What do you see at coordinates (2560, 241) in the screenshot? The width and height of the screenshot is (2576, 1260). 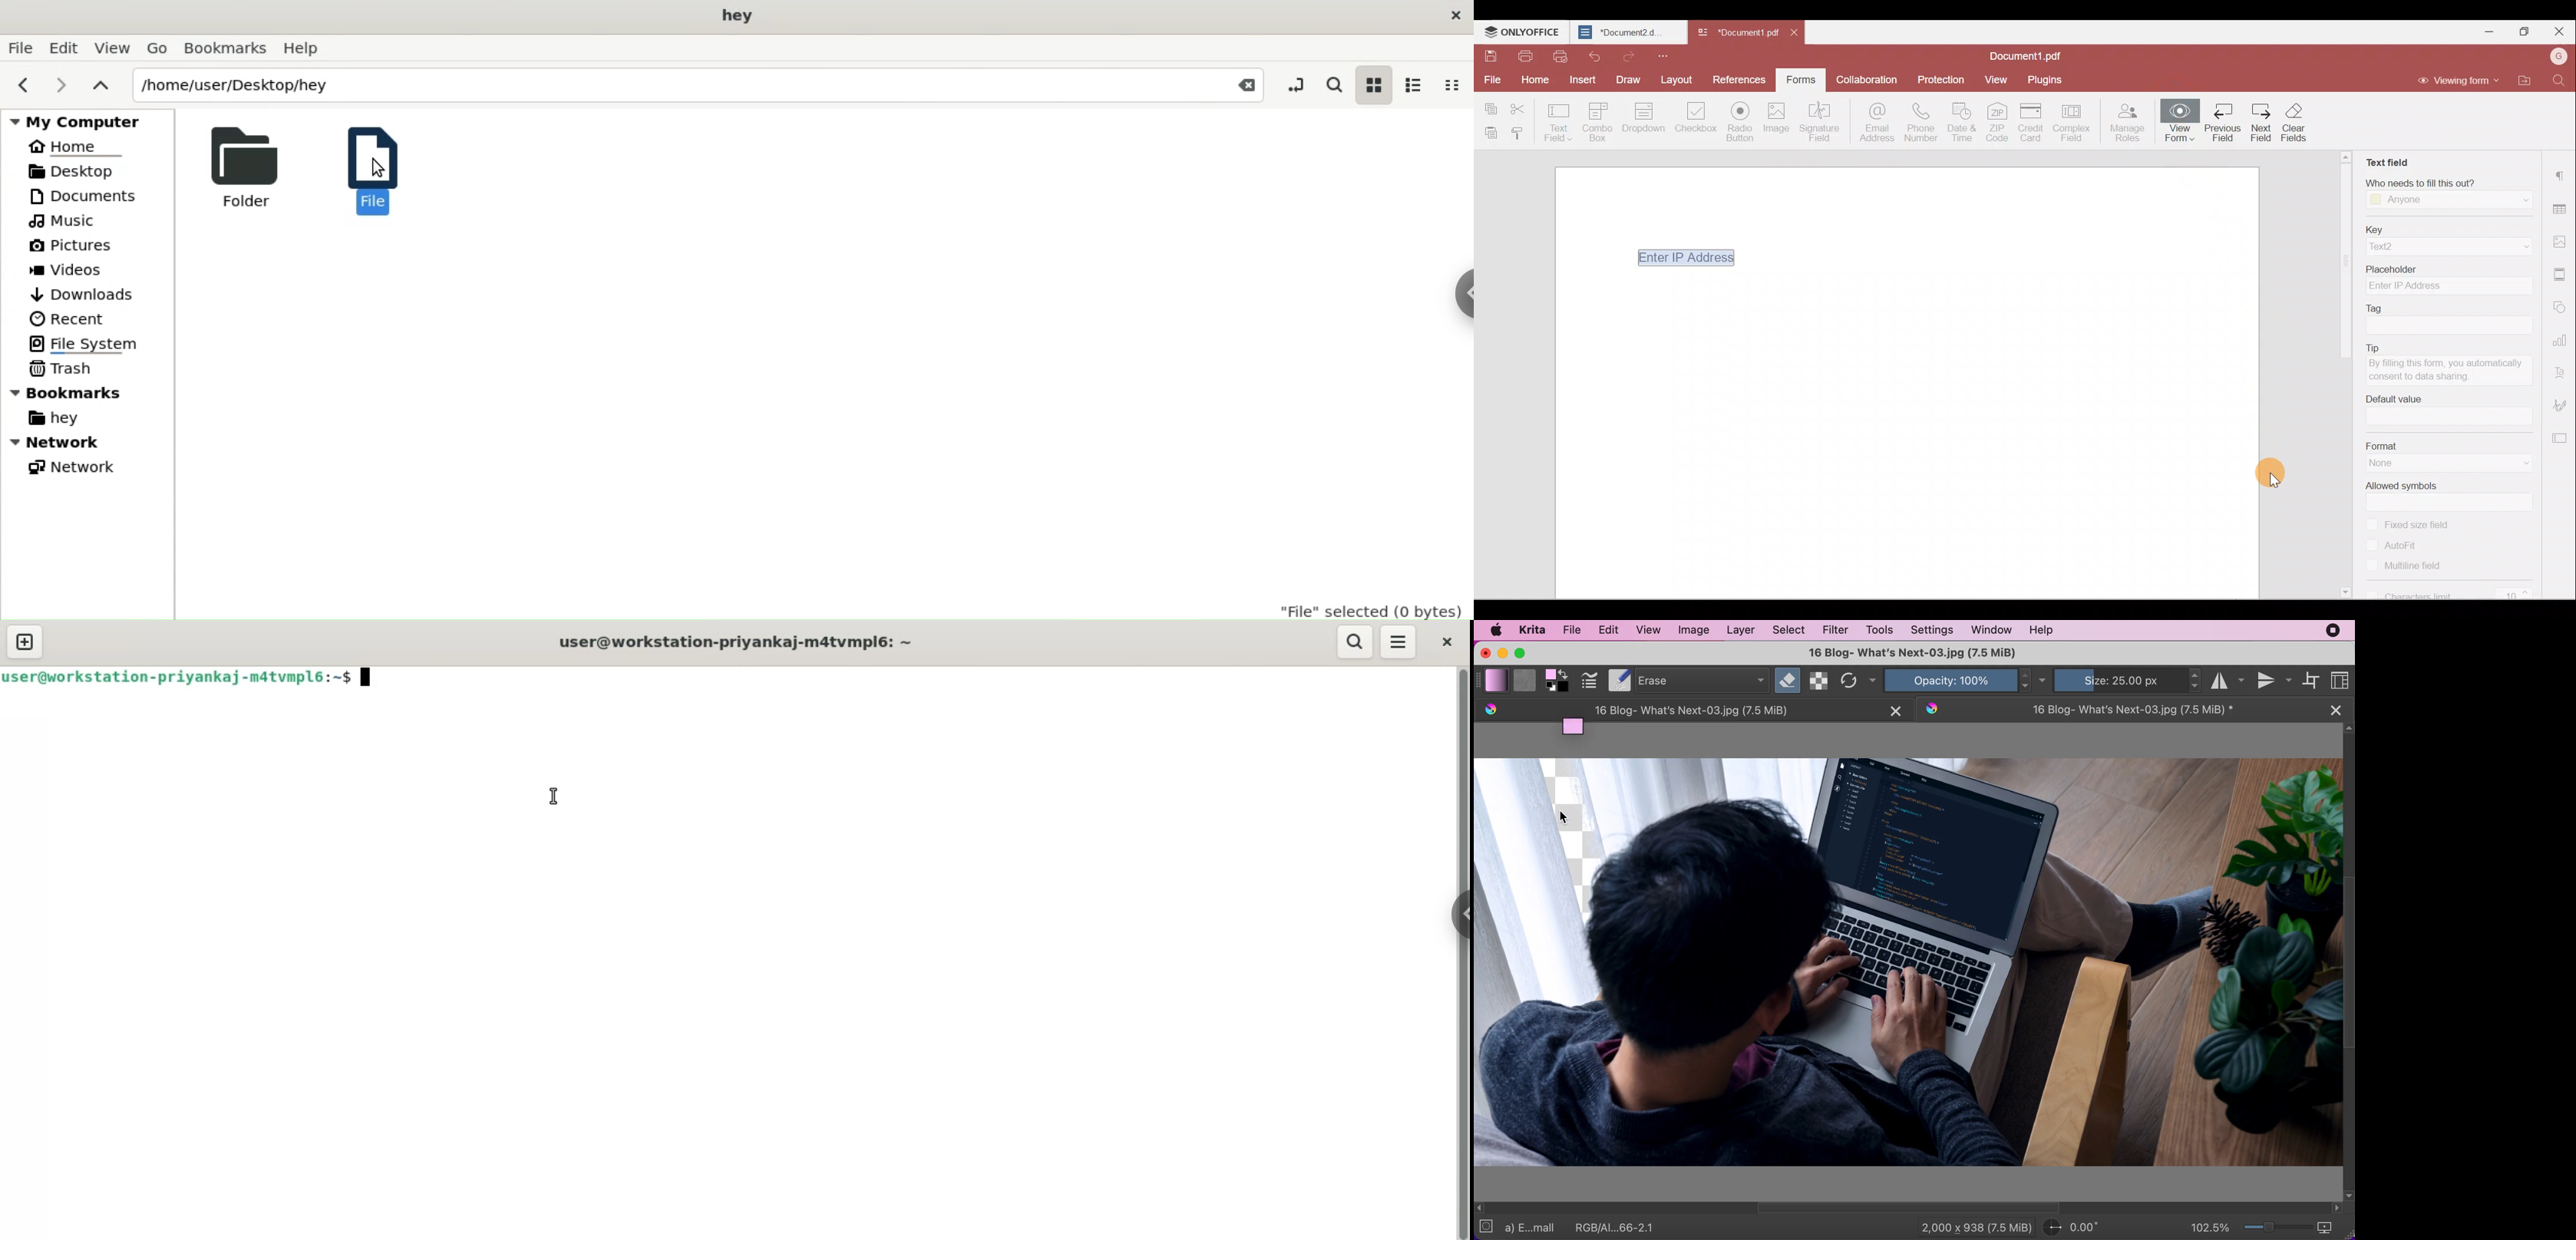 I see `Image settings` at bounding box center [2560, 241].